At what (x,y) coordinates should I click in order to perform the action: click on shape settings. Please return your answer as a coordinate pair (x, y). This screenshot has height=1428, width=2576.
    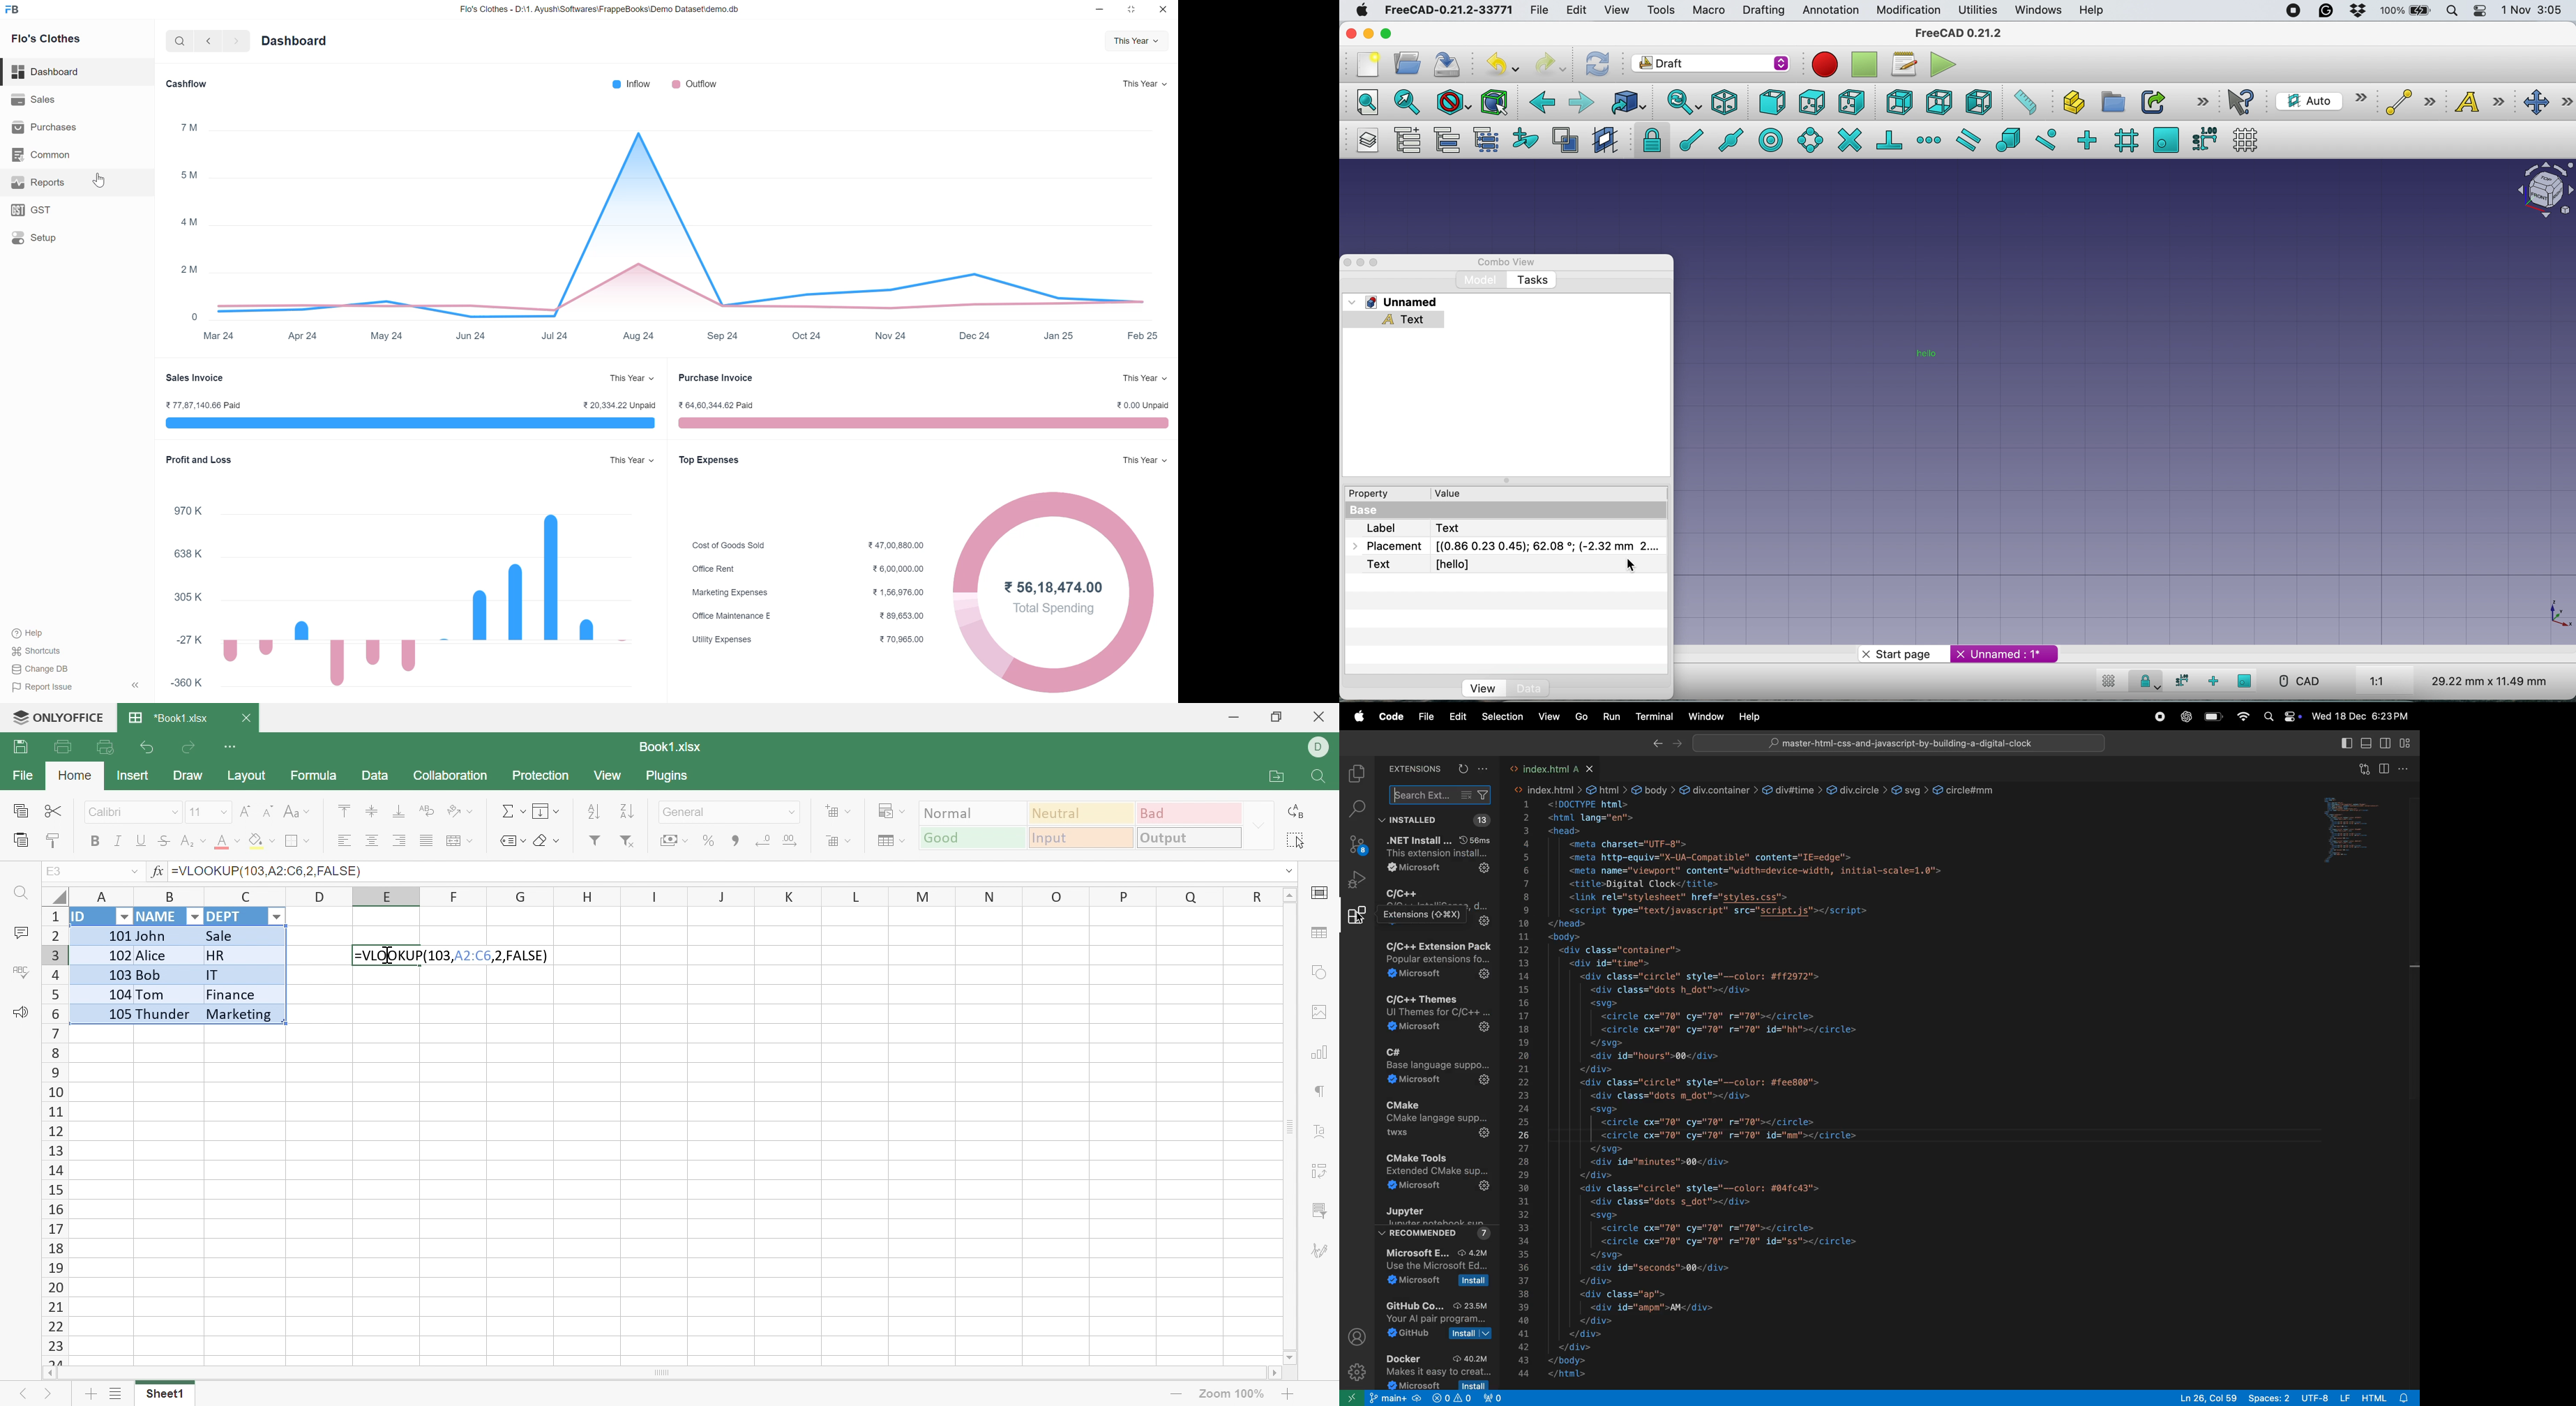
    Looking at the image, I should click on (1318, 972).